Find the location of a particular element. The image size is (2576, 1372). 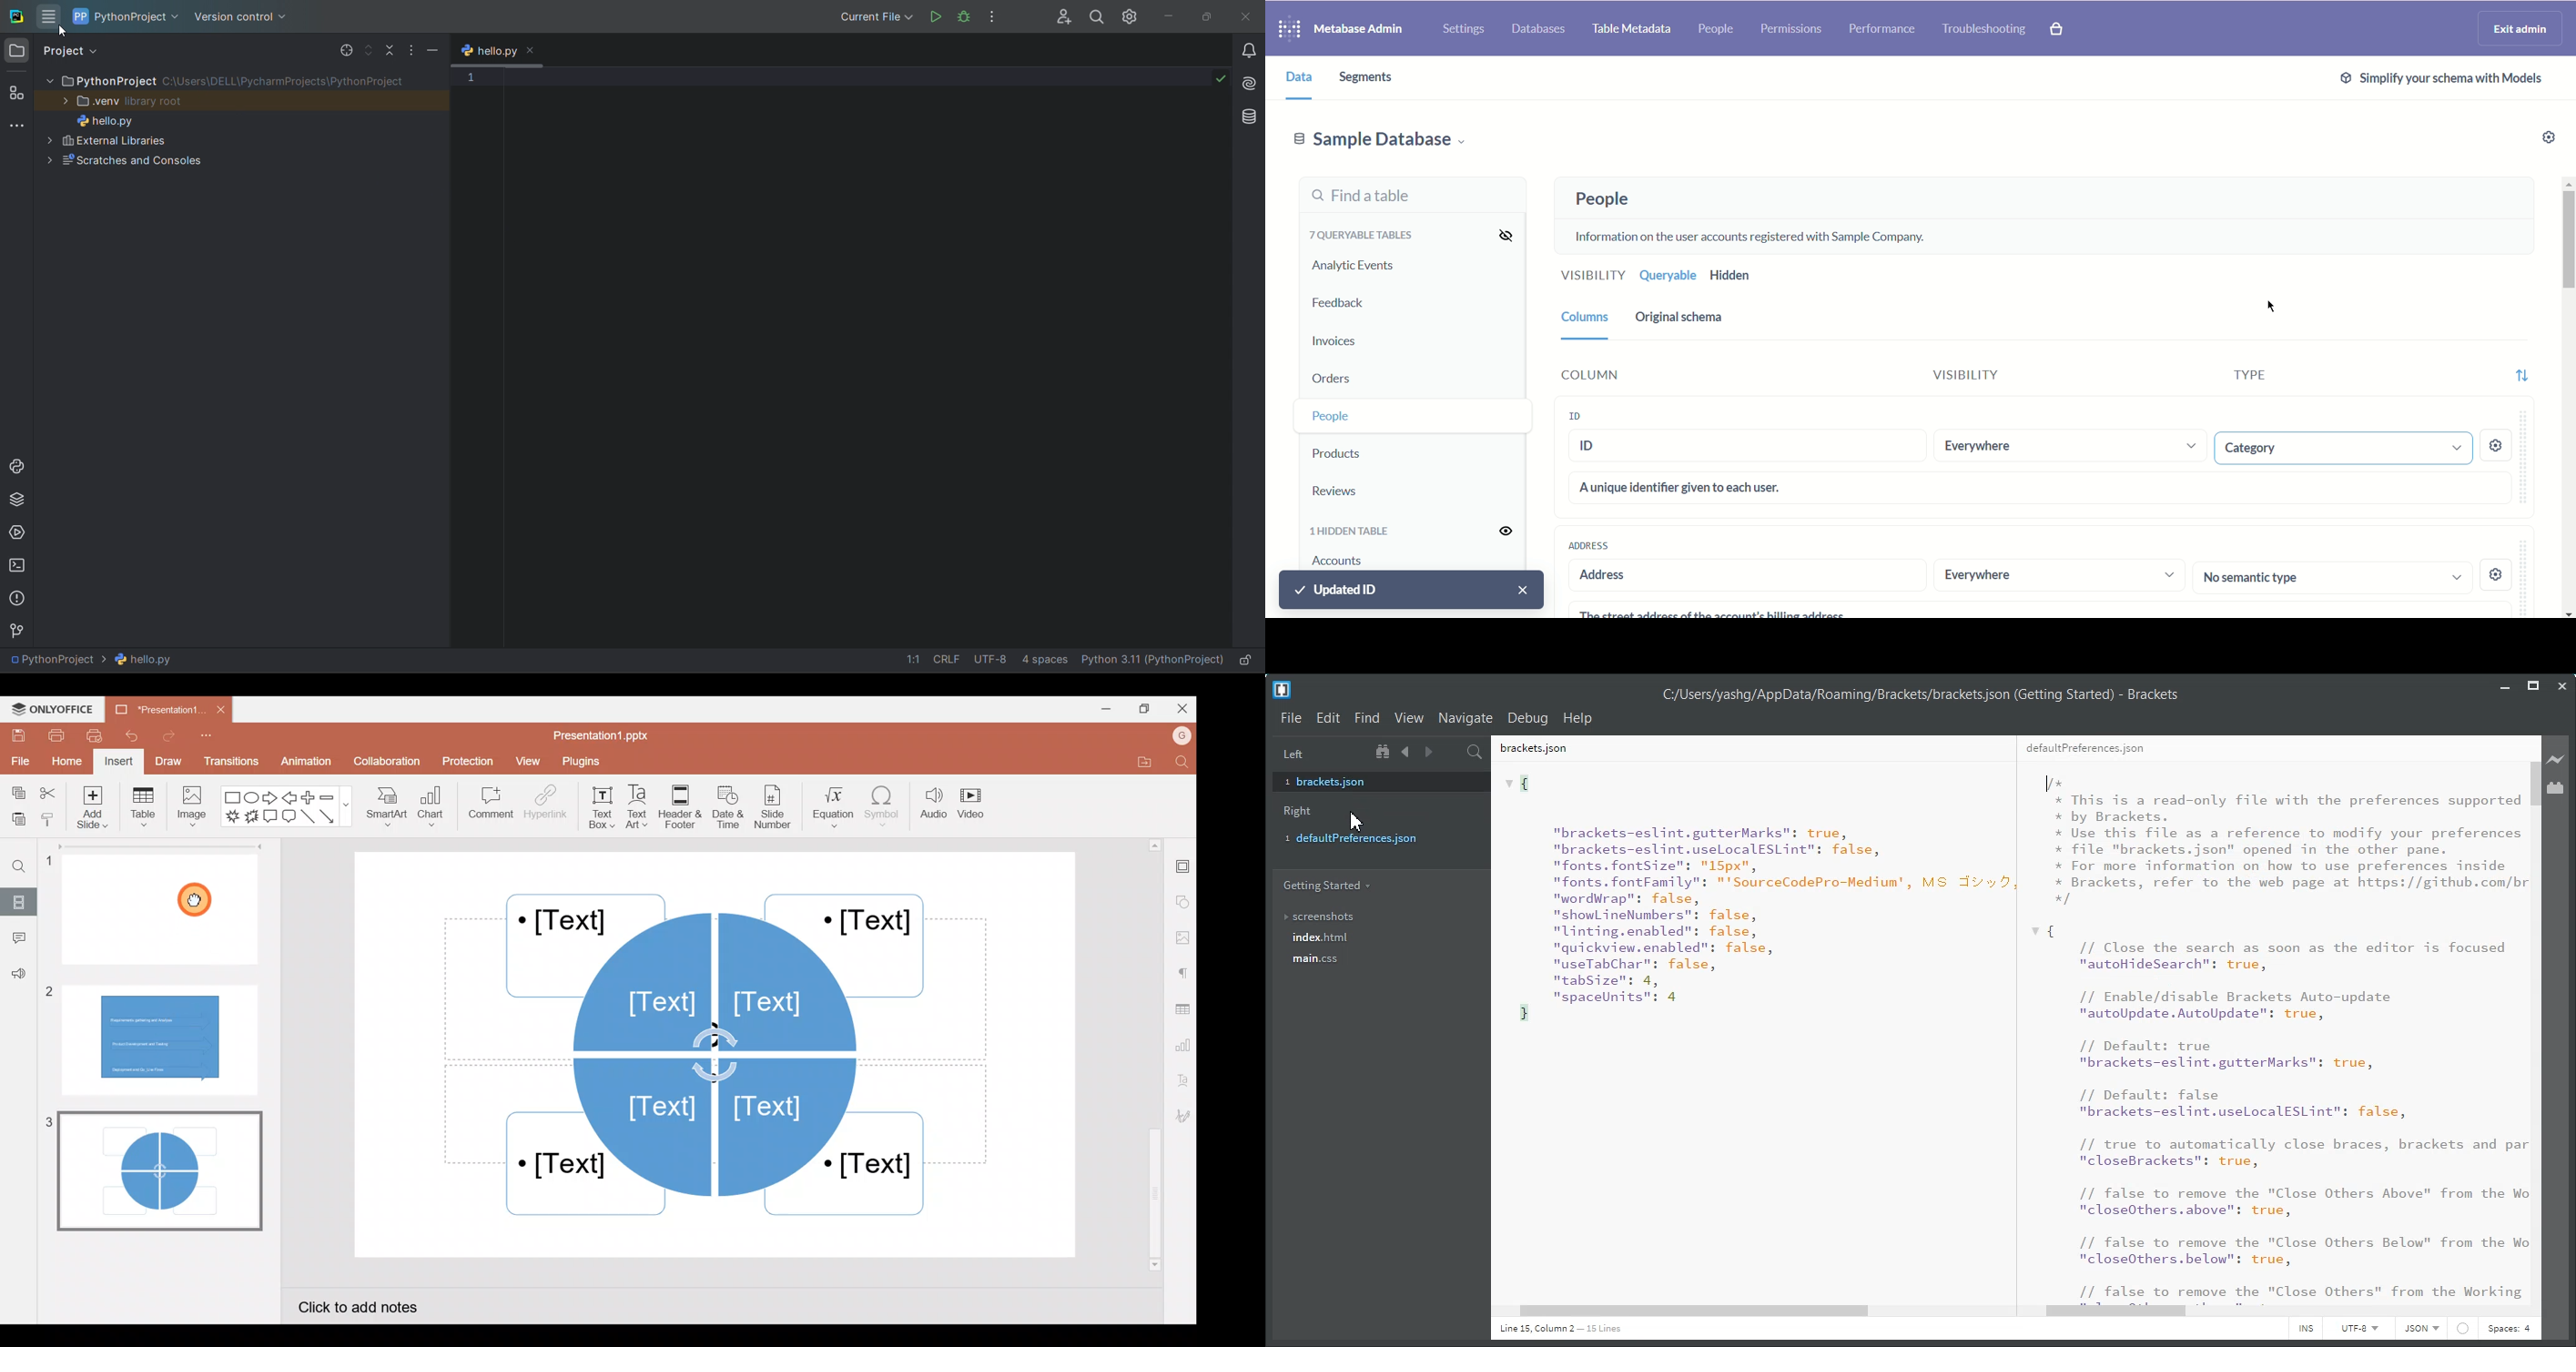

Cut is located at coordinates (47, 790).